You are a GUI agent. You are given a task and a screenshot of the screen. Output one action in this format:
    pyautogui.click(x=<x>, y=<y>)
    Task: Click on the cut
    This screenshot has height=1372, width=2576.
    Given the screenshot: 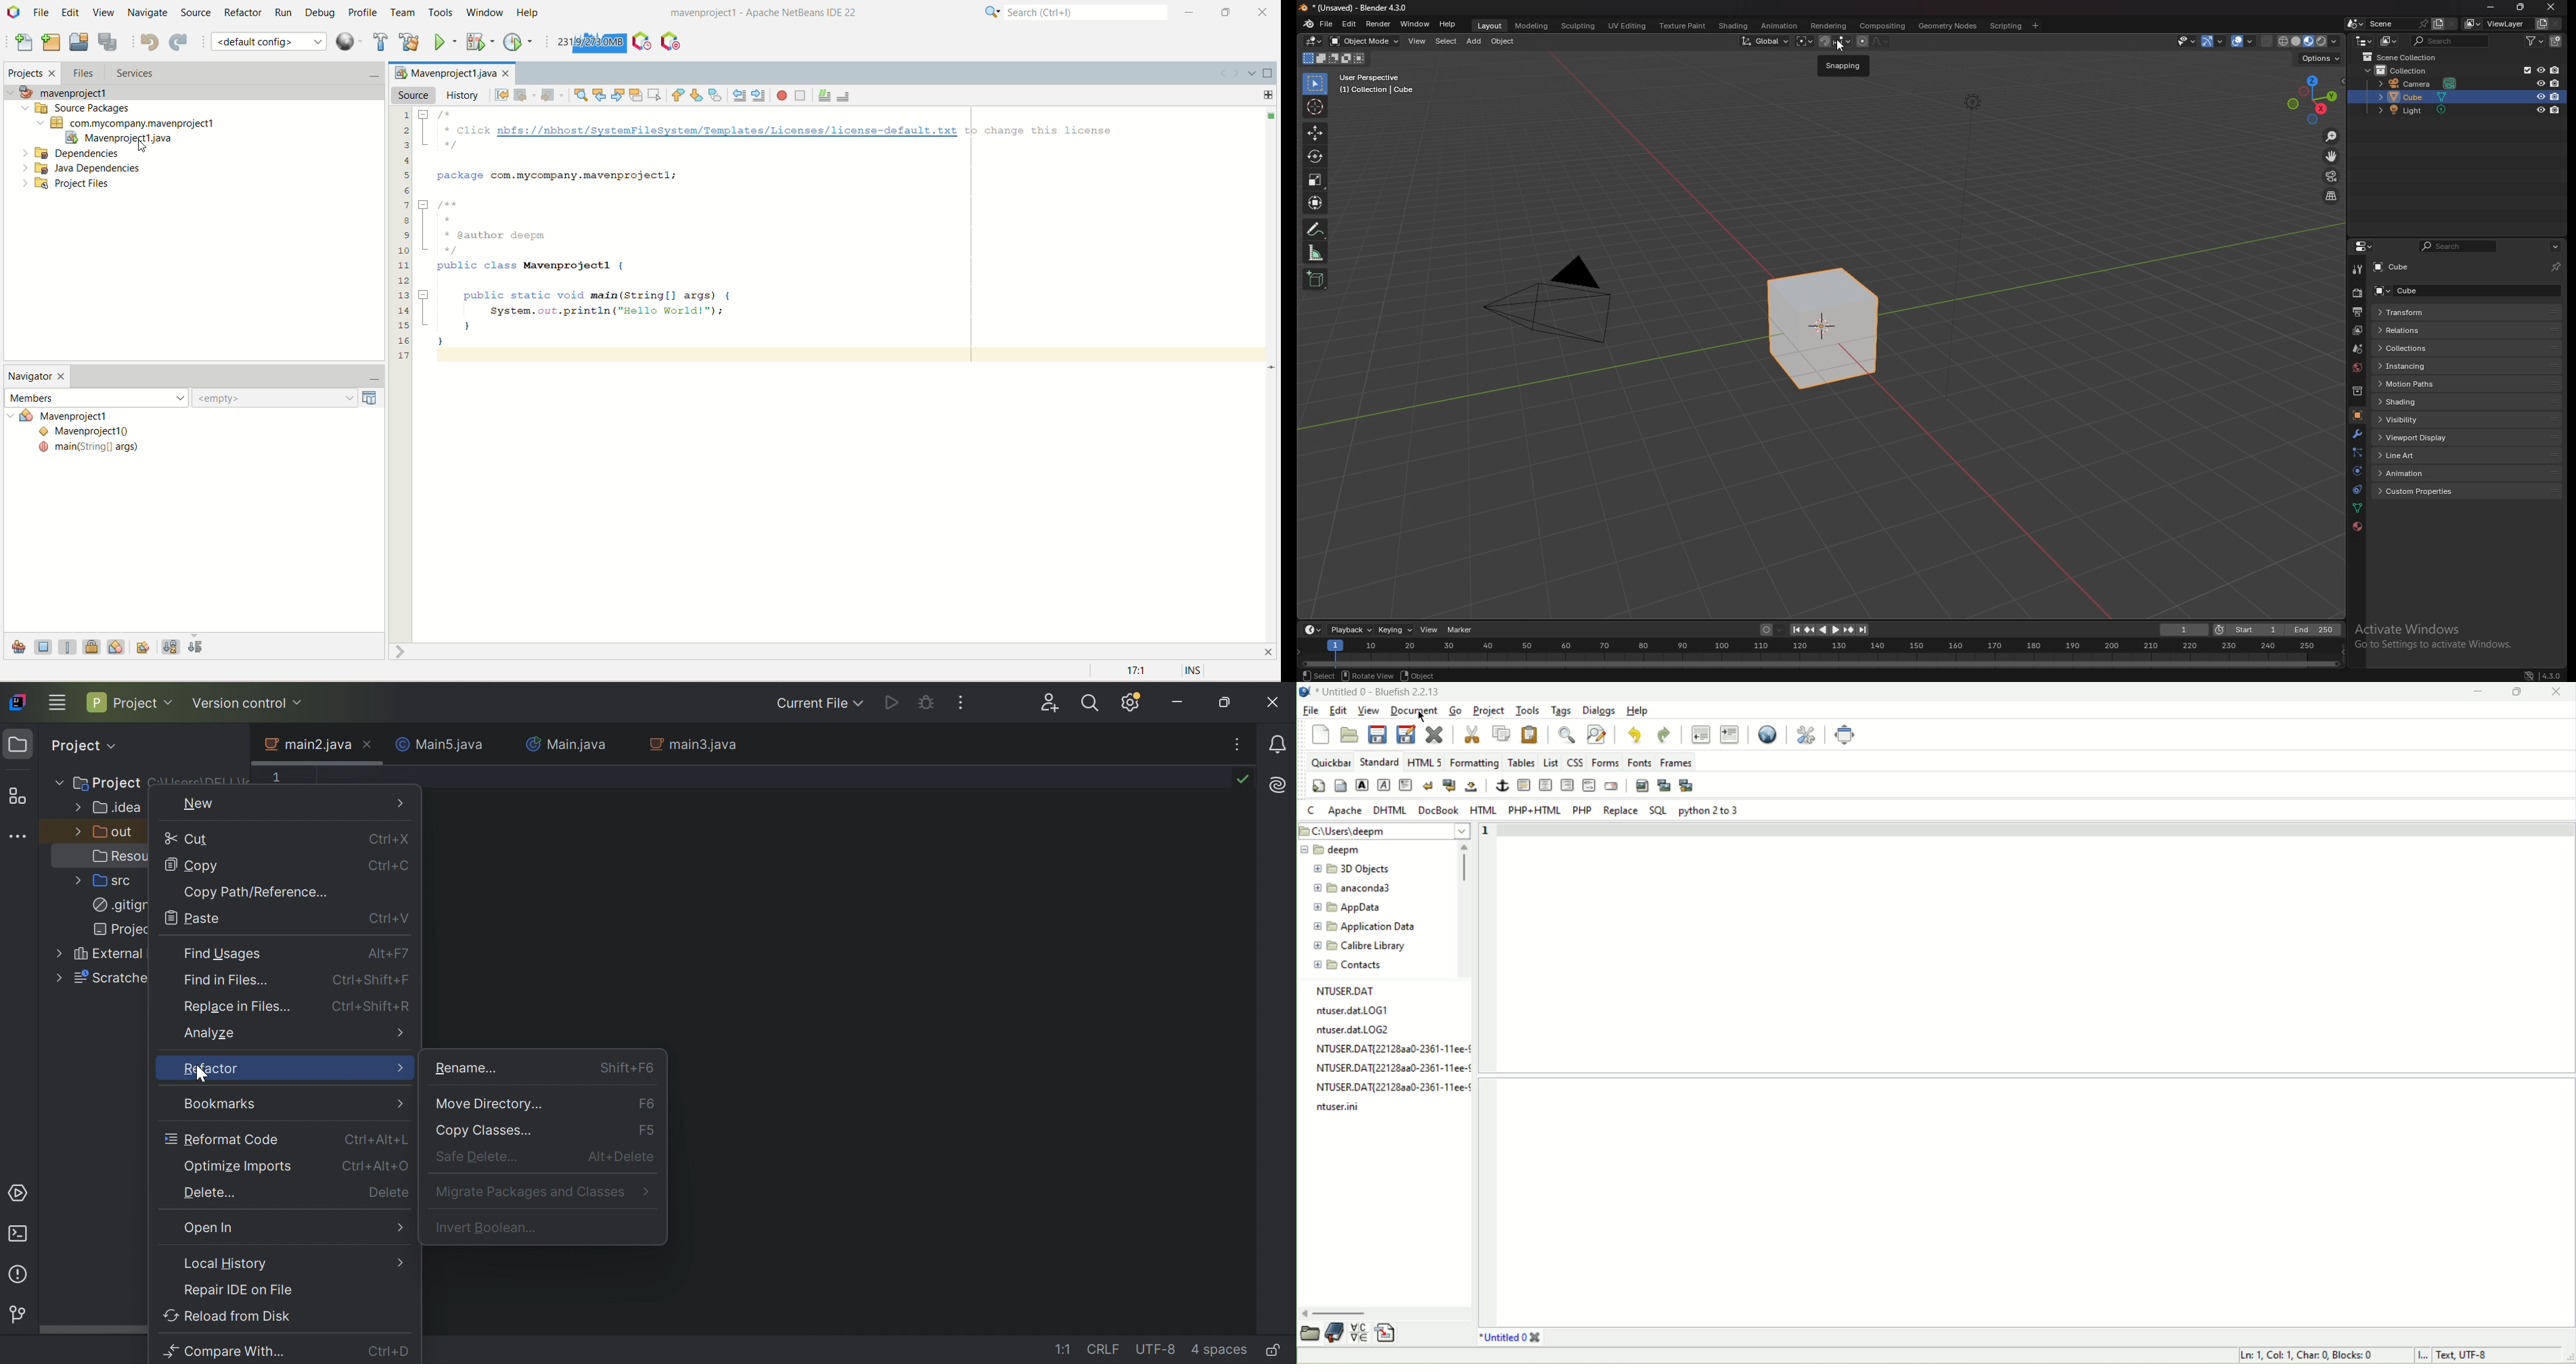 What is the action you would take?
    pyautogui.click(x=1473, y=734)
    